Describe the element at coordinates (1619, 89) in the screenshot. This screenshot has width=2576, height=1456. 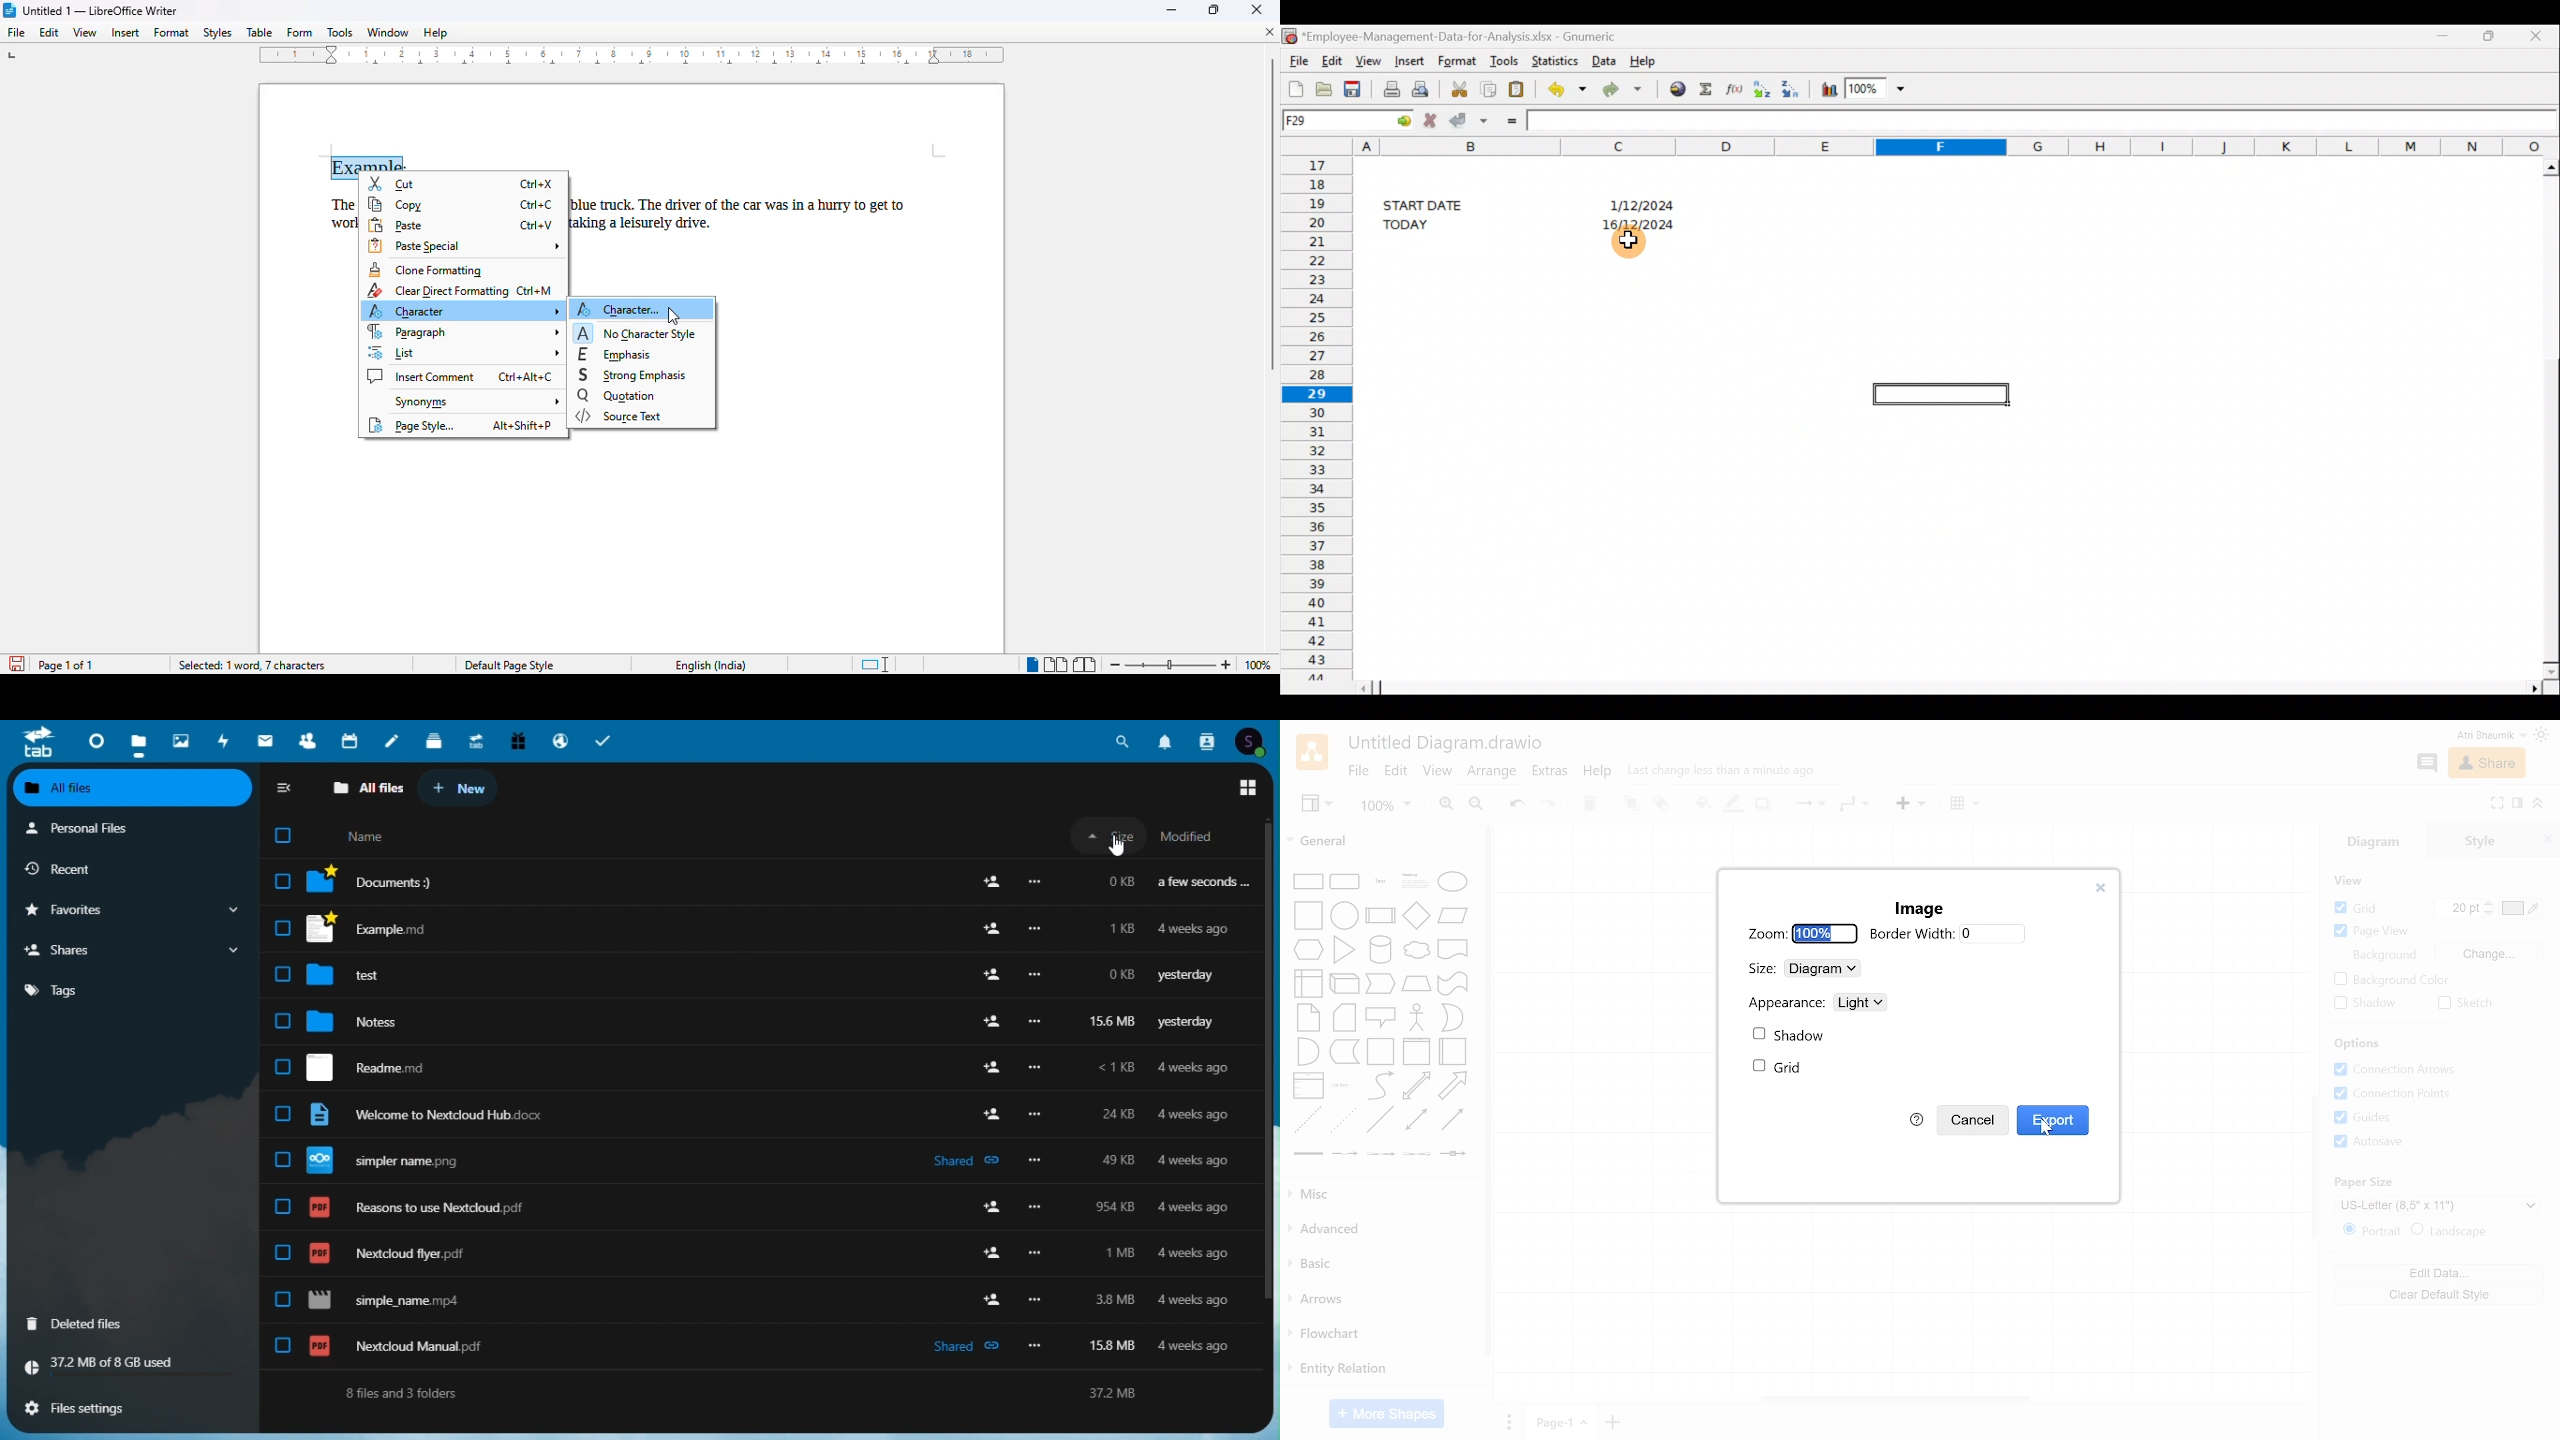
I see `Redo undone action` at that location.